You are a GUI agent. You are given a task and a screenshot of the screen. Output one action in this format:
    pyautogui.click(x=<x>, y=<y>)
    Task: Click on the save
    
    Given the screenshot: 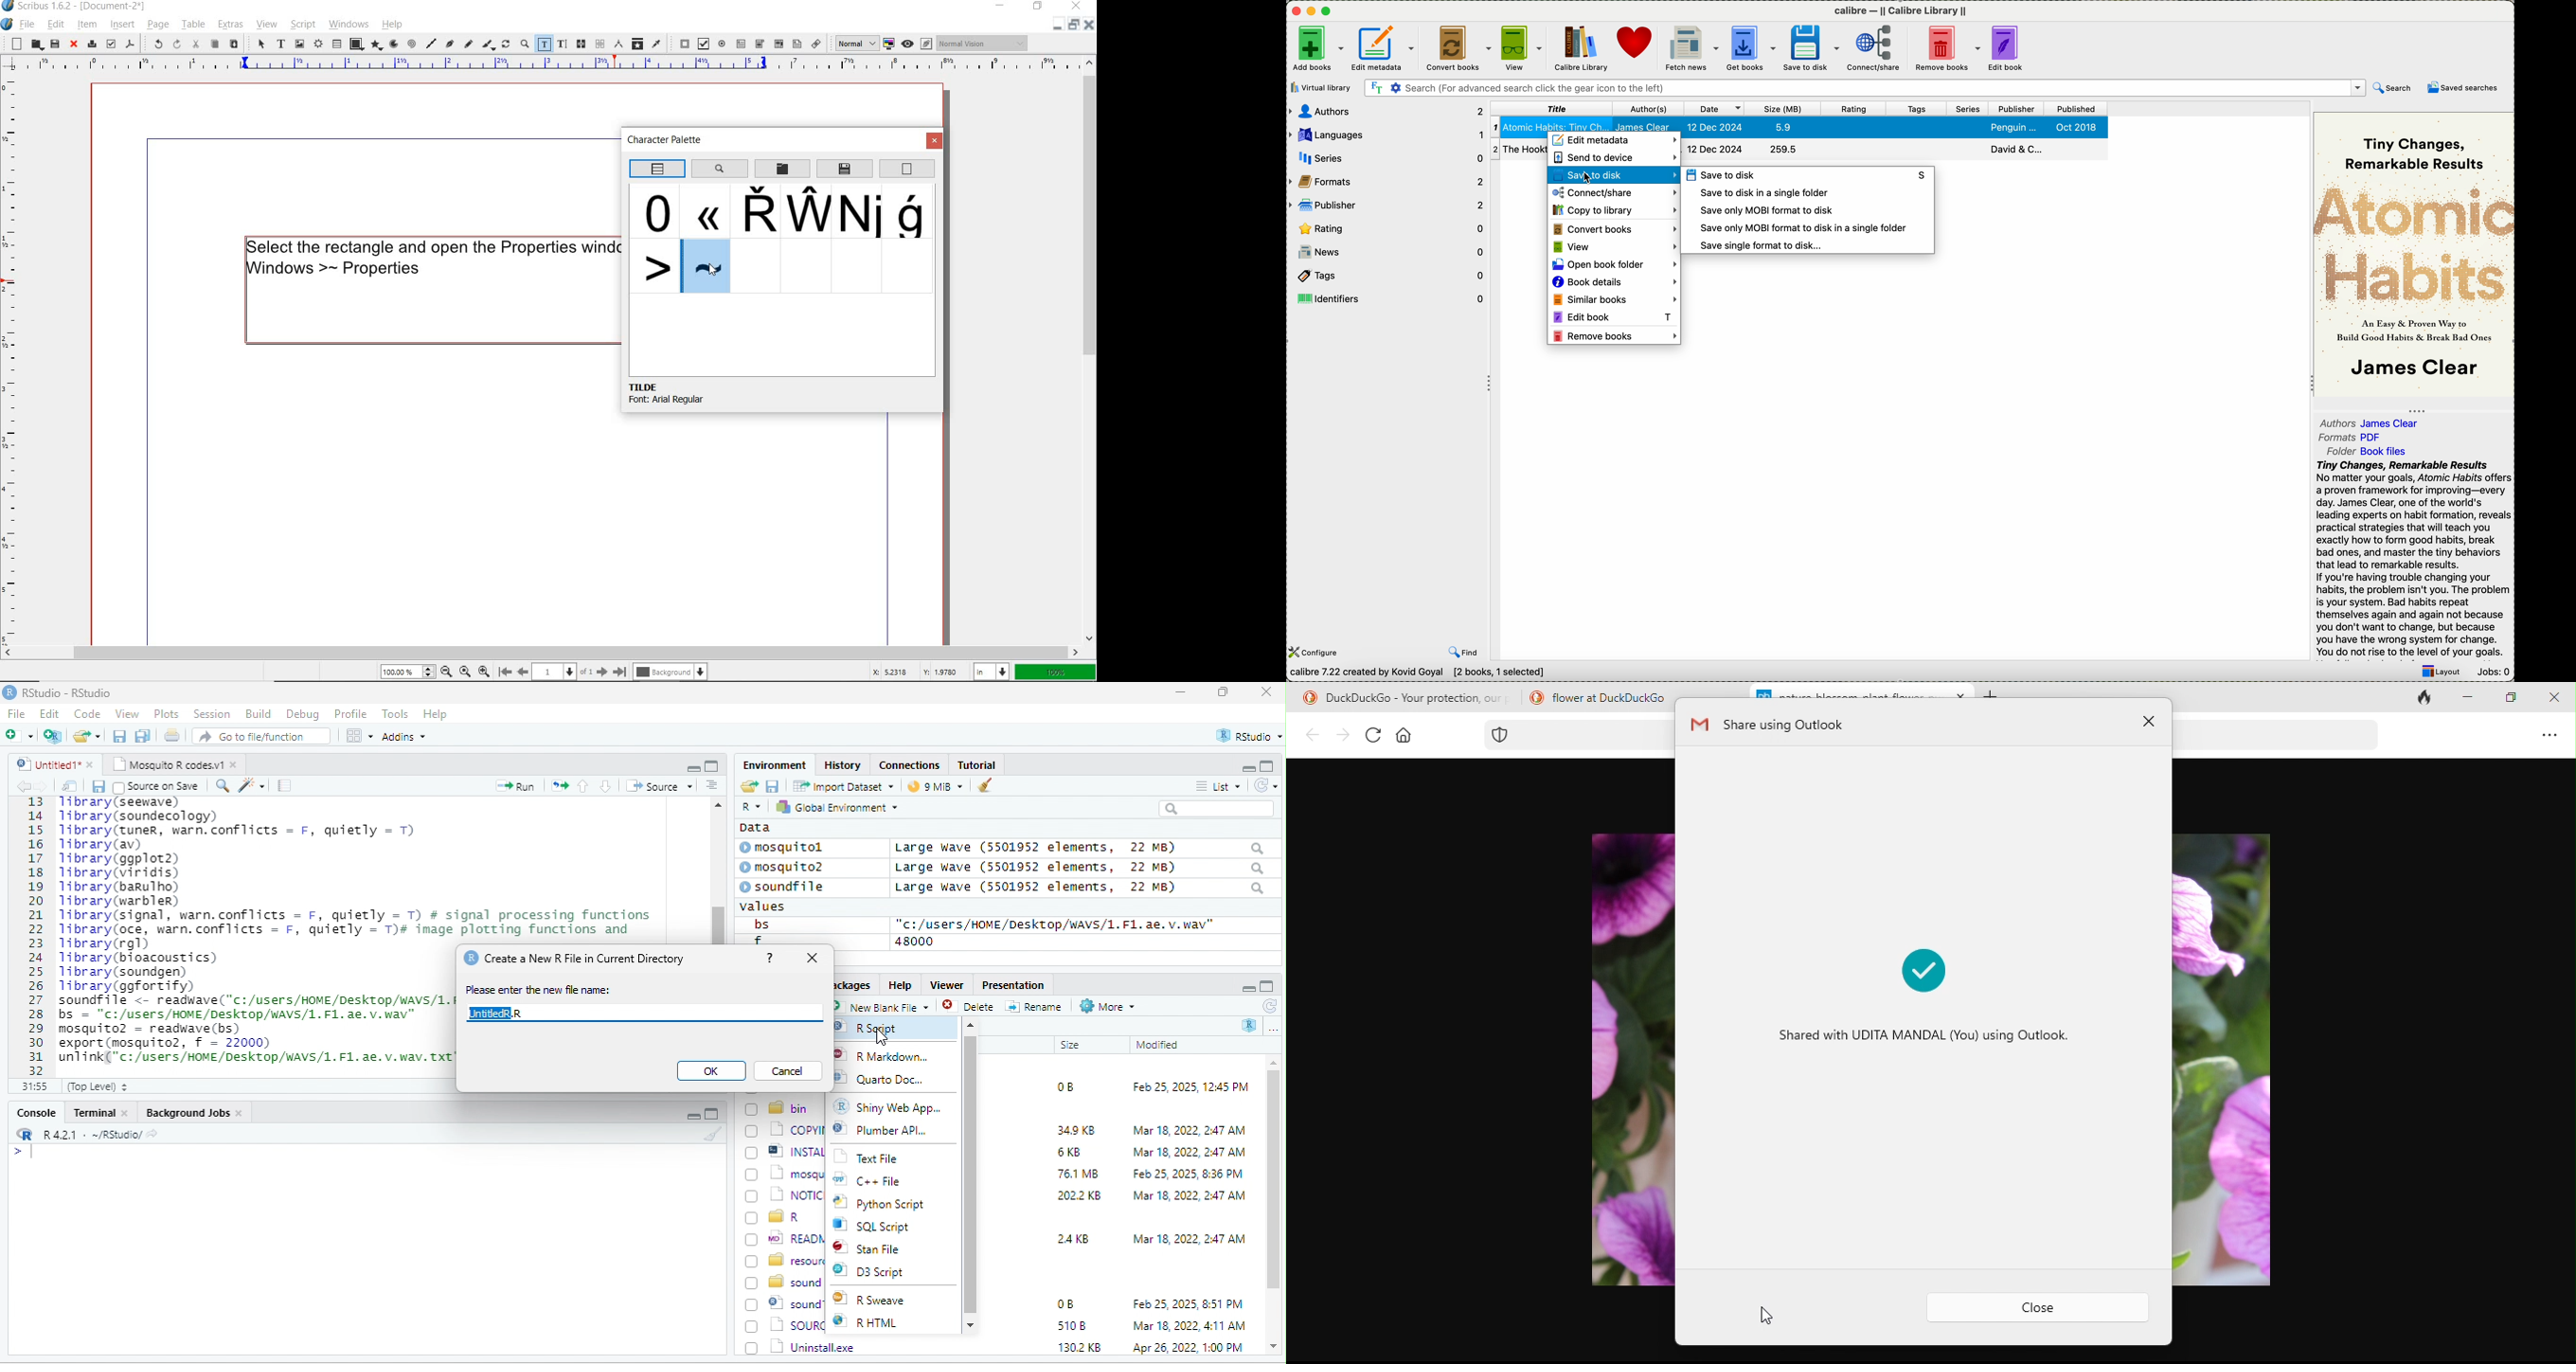 What is the action you would take?
    pyautogui.click(x=97, y=786)
    